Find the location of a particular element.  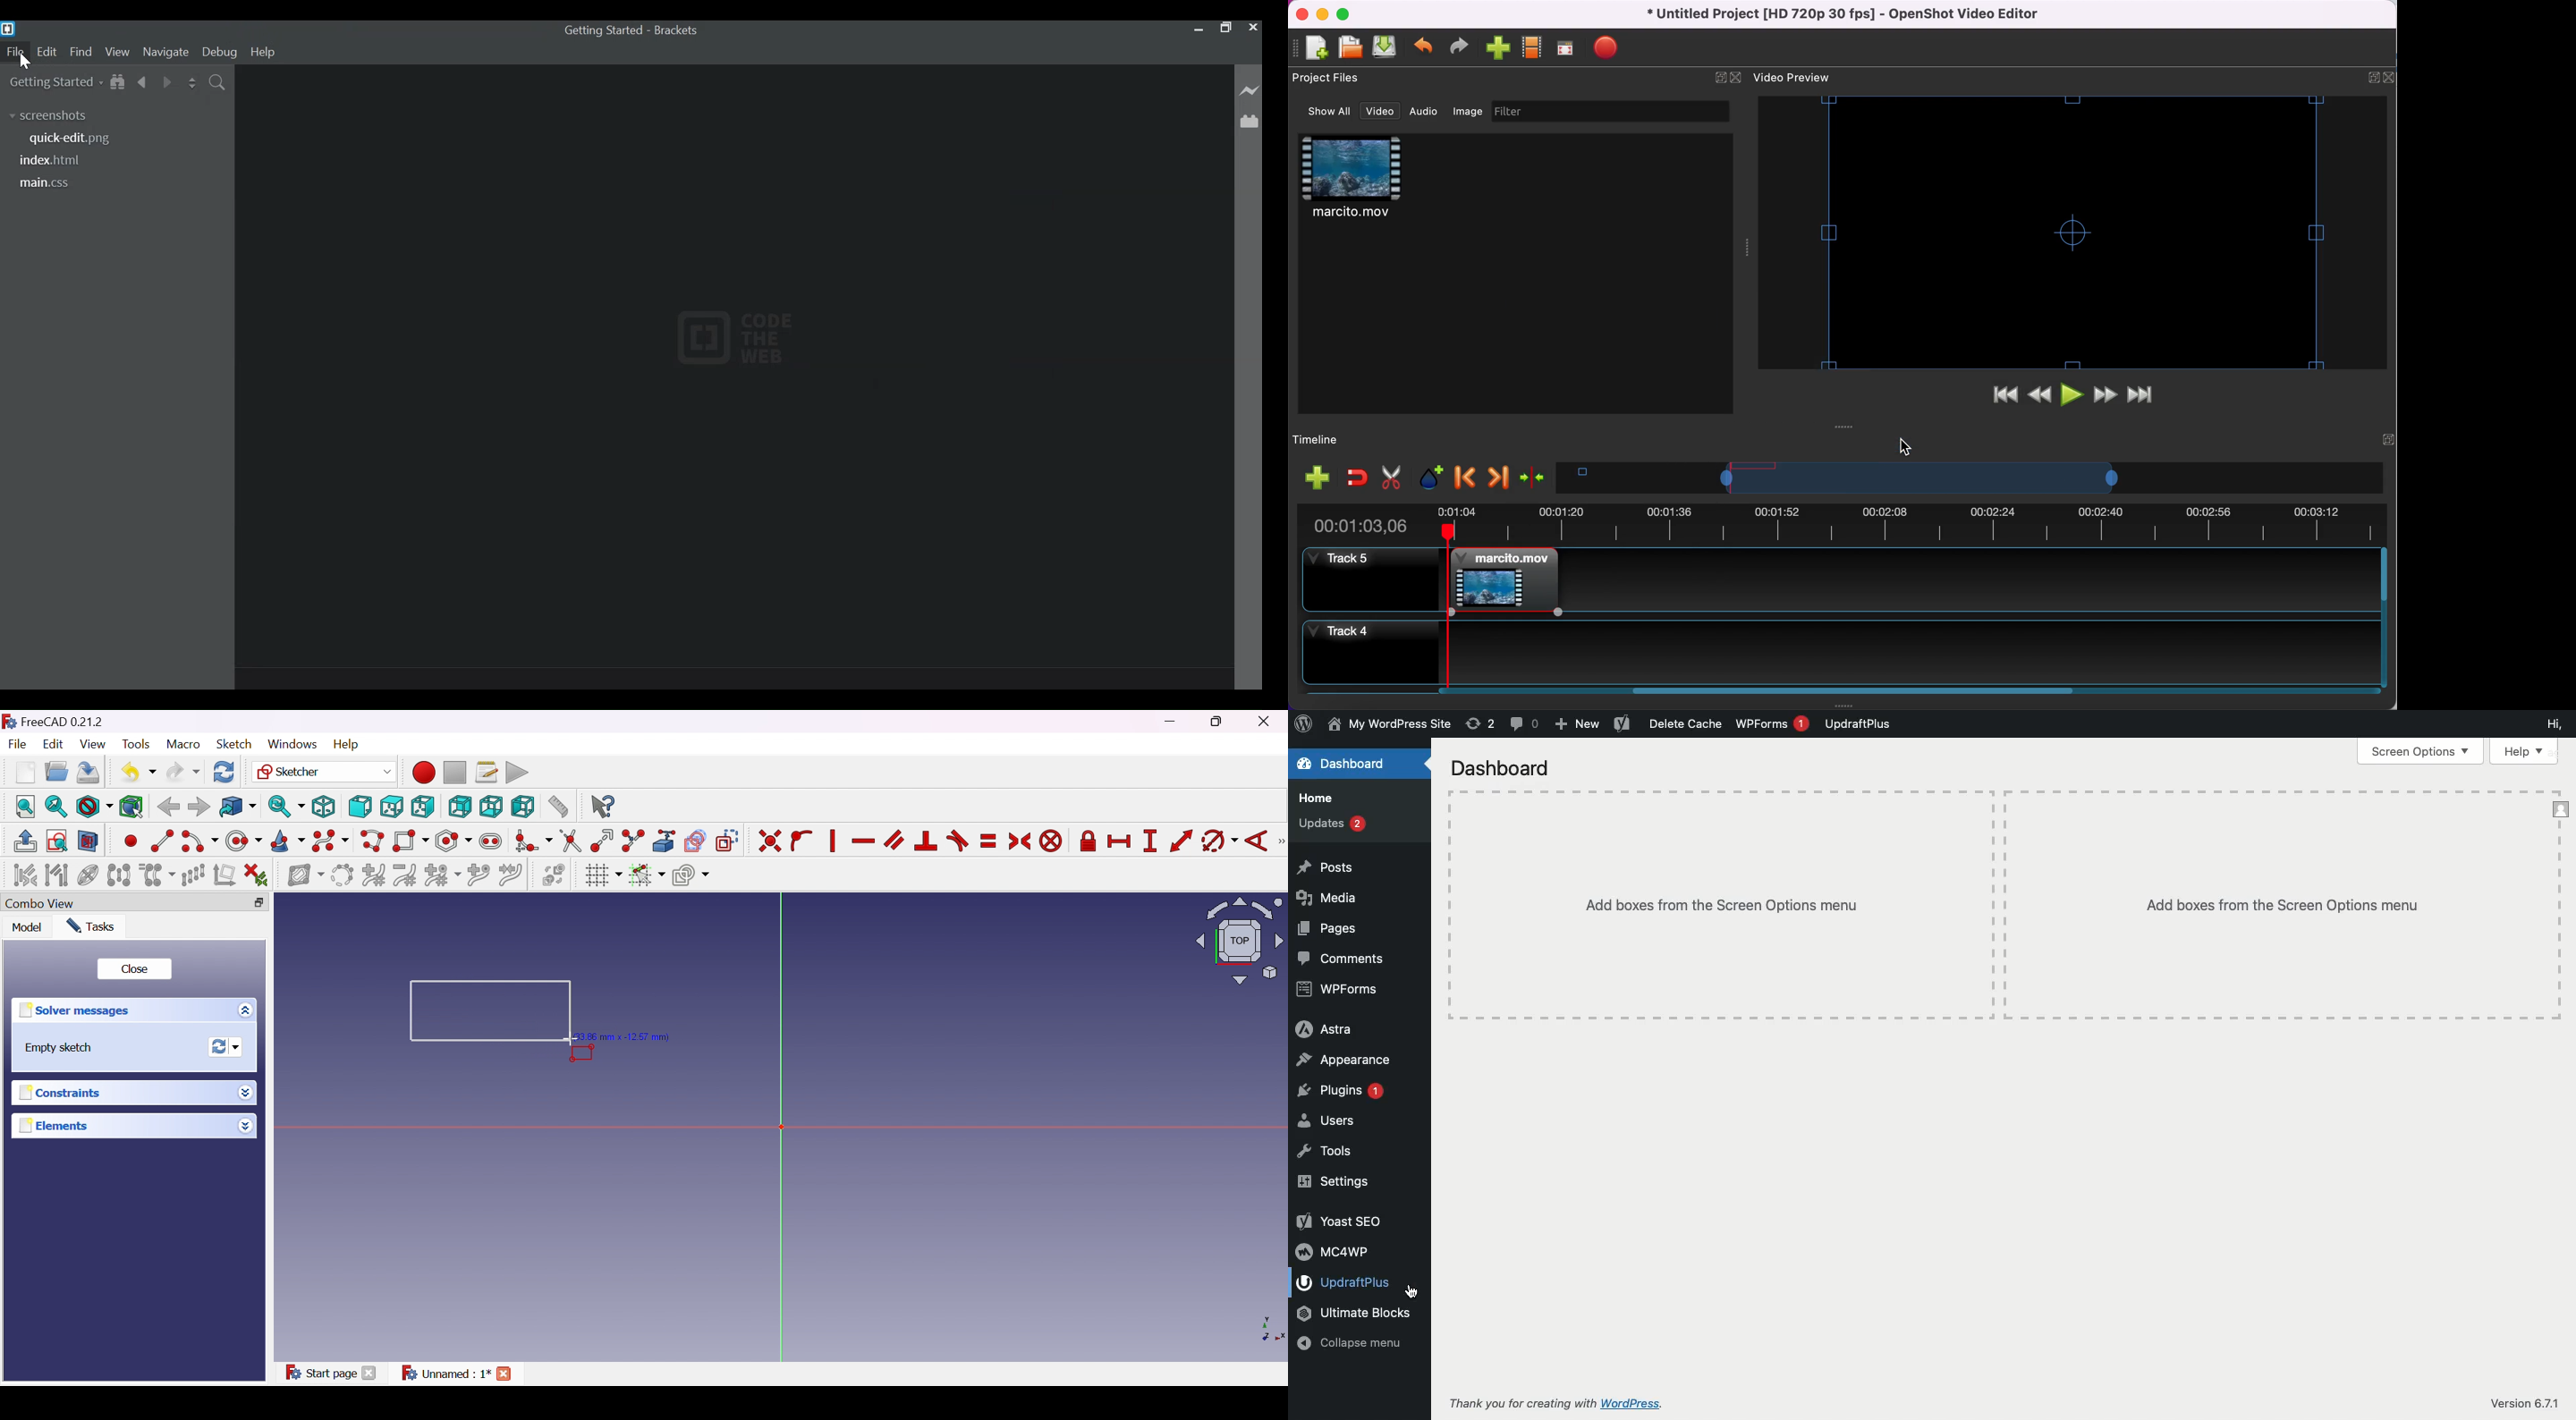

export file is located at coordinates (1618, 48).